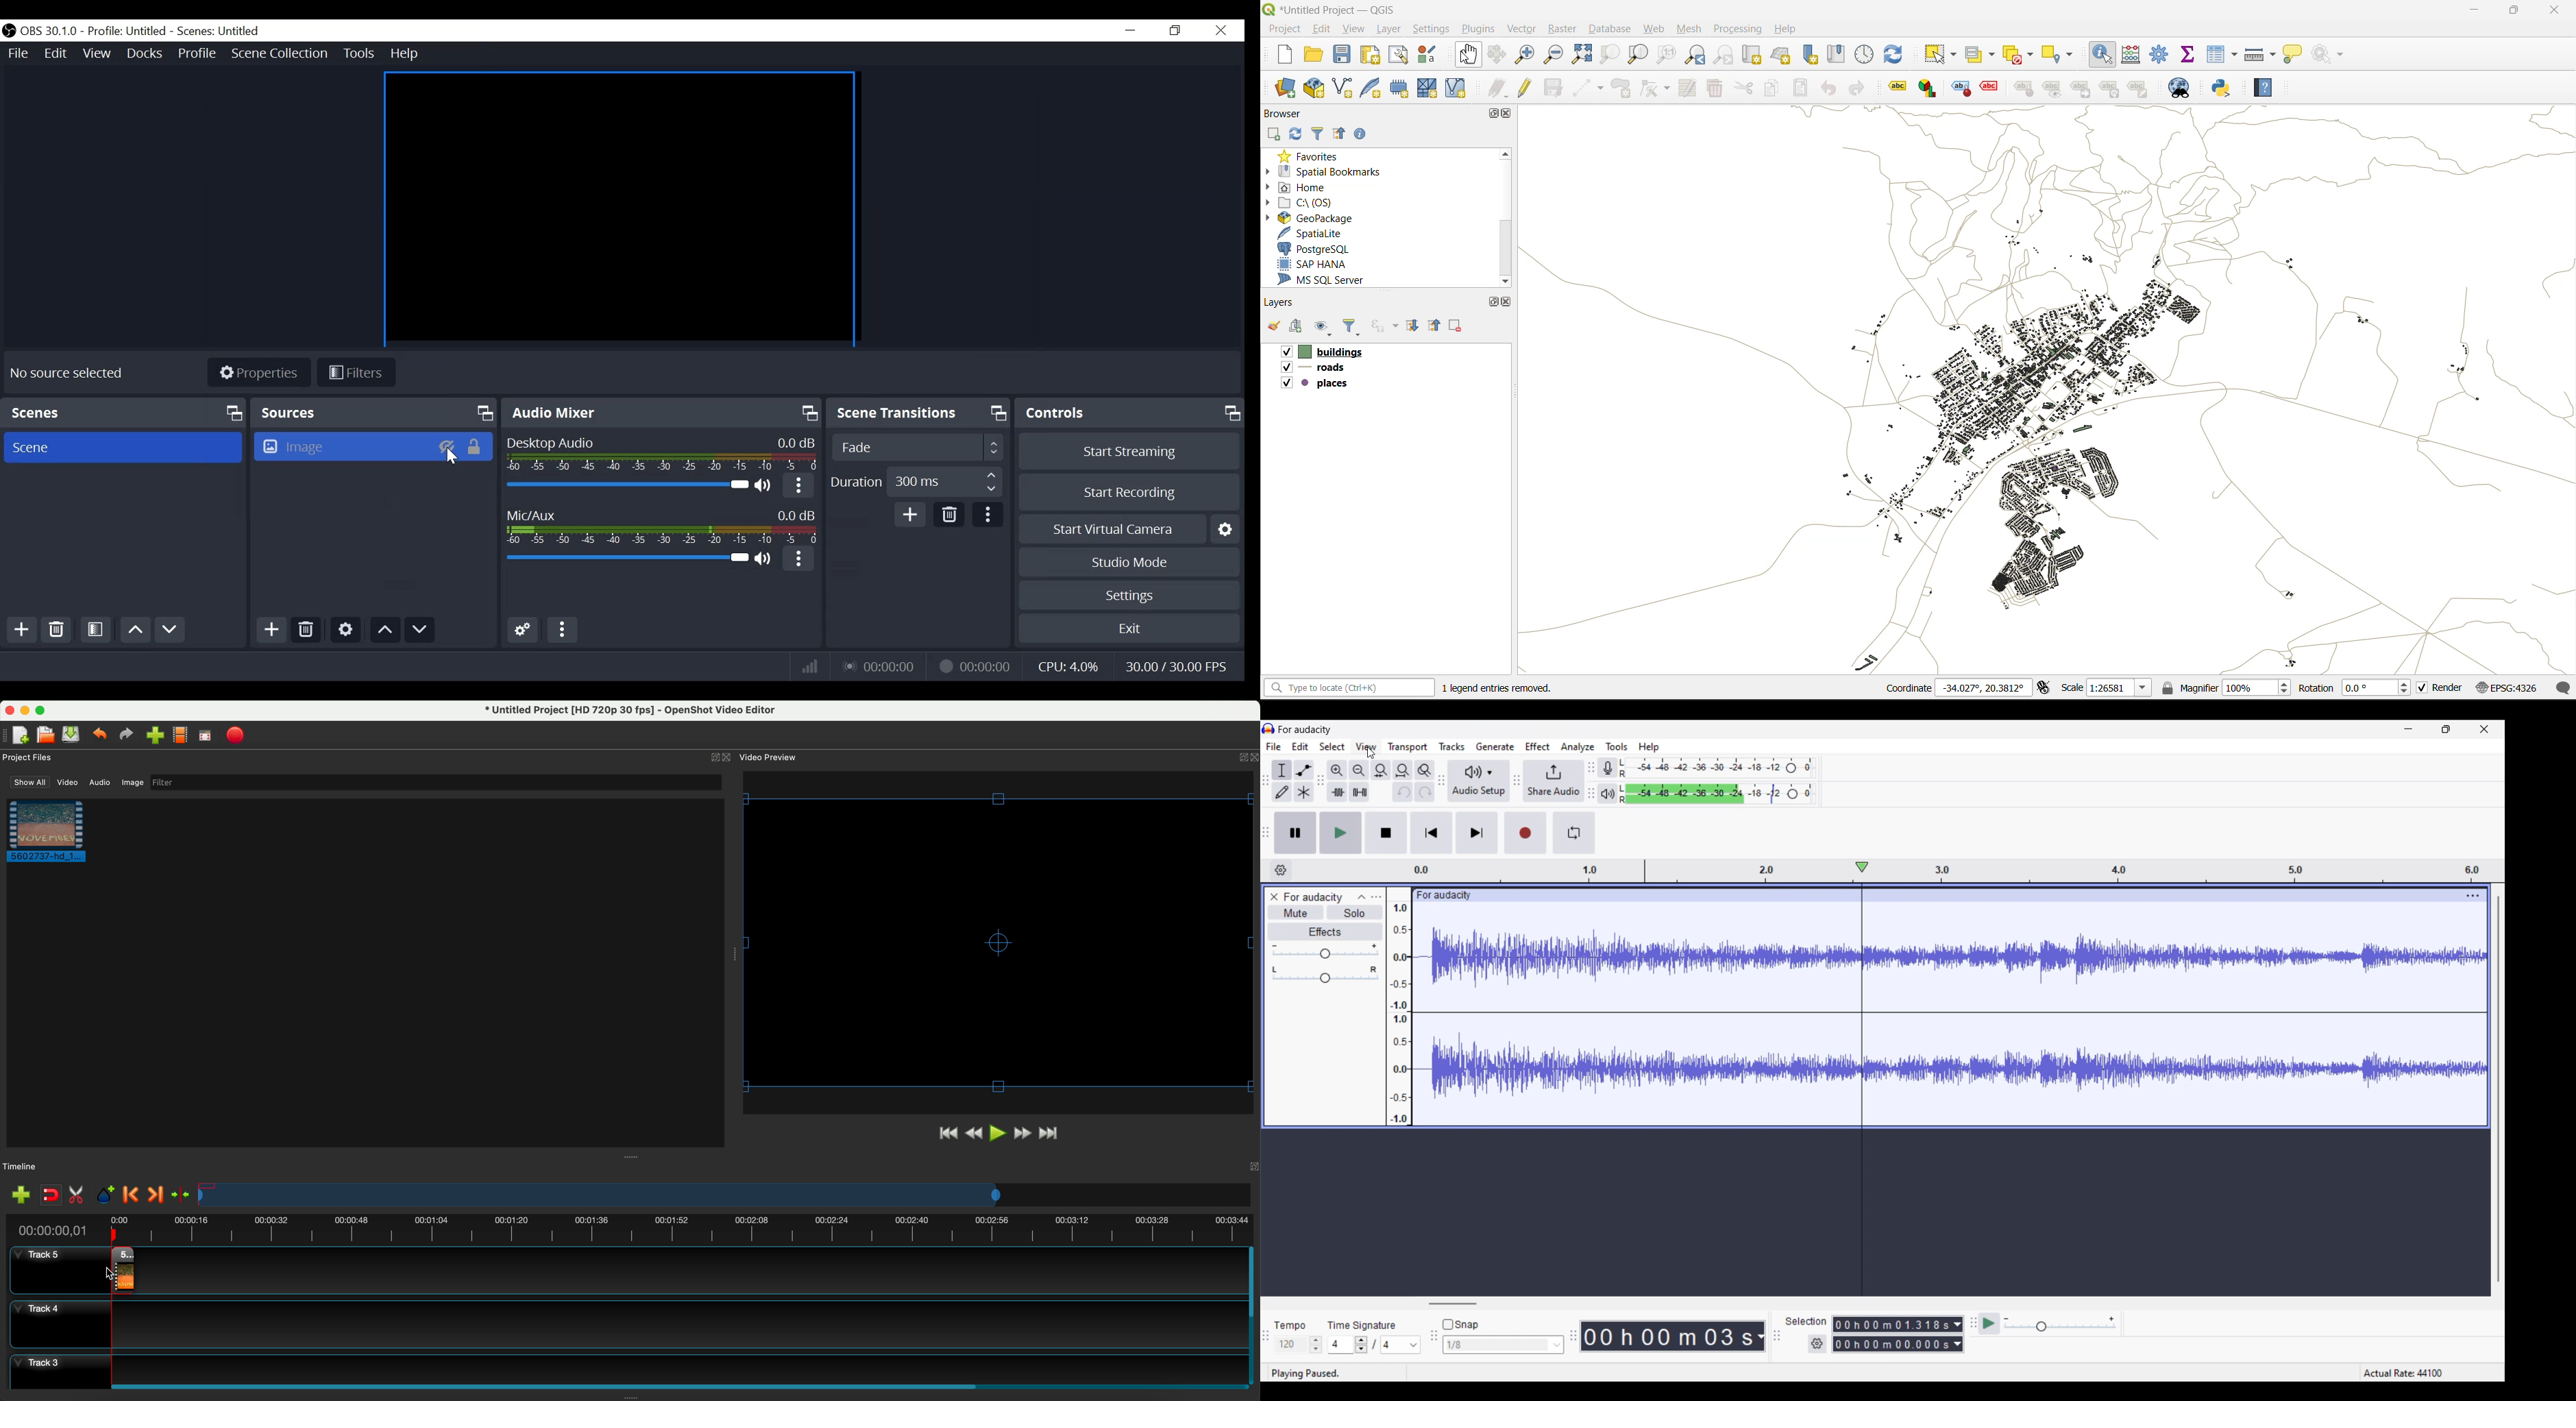  What do you see at coordinates (53, 1270) in the screenshot?
I see `track 5` at bounding box center [53, 1270].